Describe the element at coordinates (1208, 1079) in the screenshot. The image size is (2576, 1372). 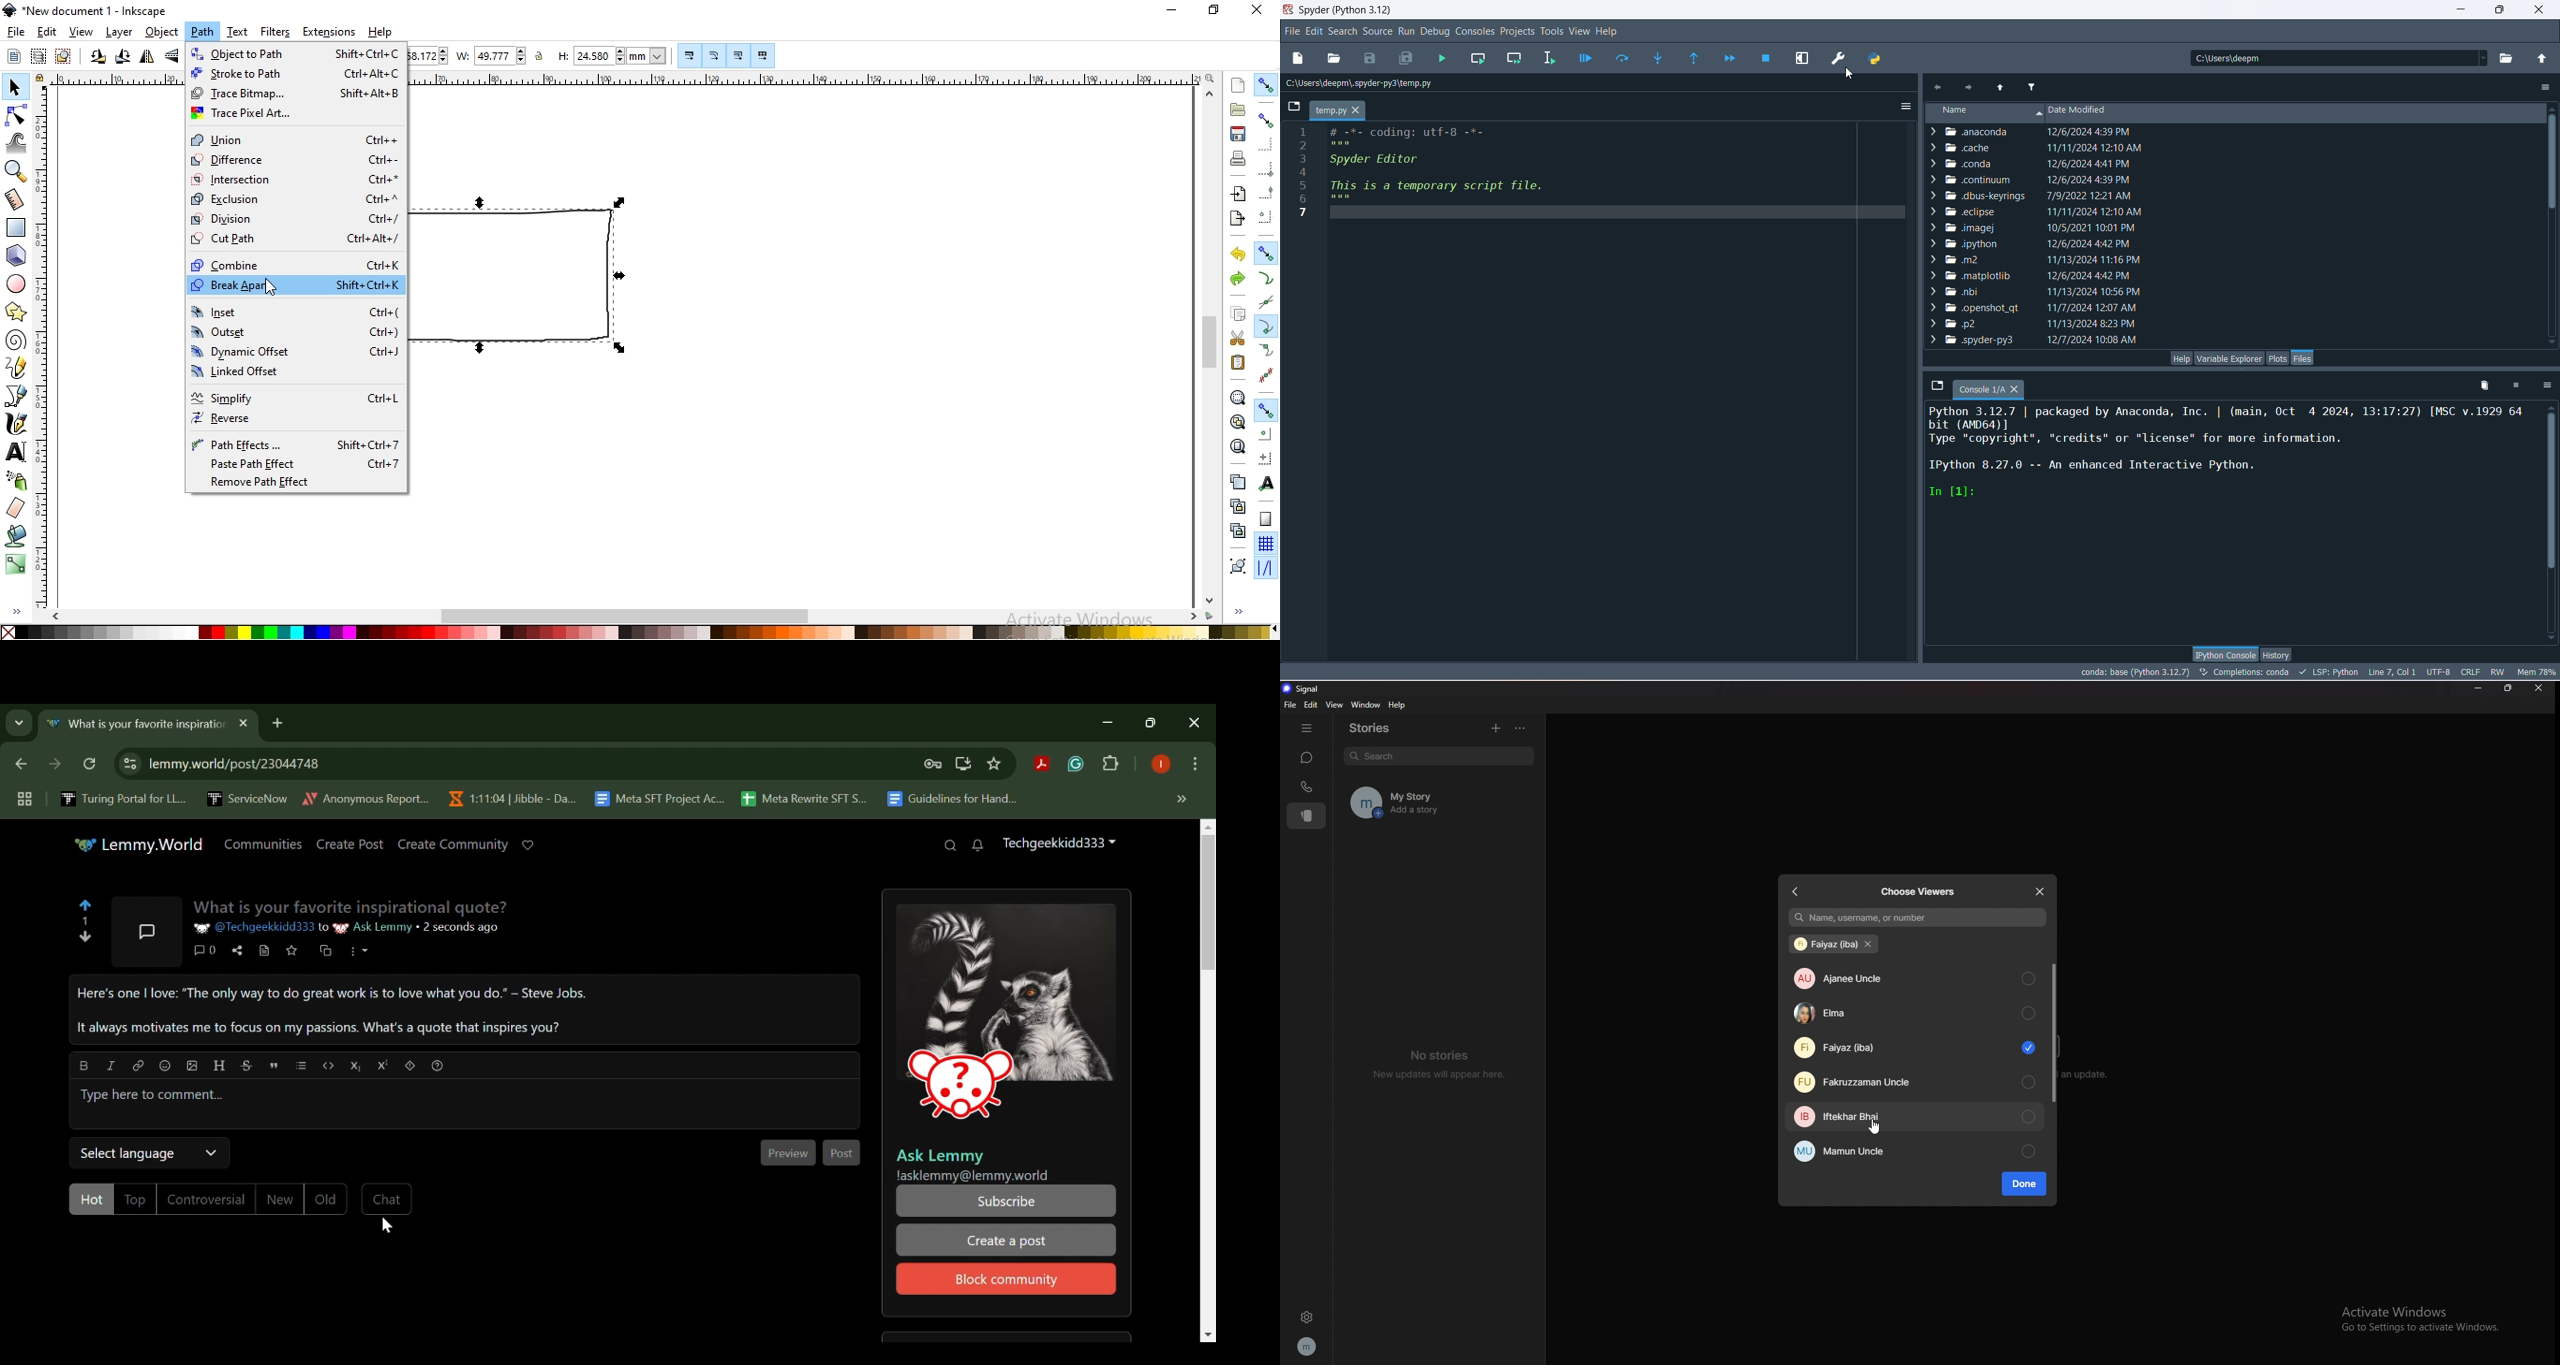
I see `Scroll Bar` at that location.